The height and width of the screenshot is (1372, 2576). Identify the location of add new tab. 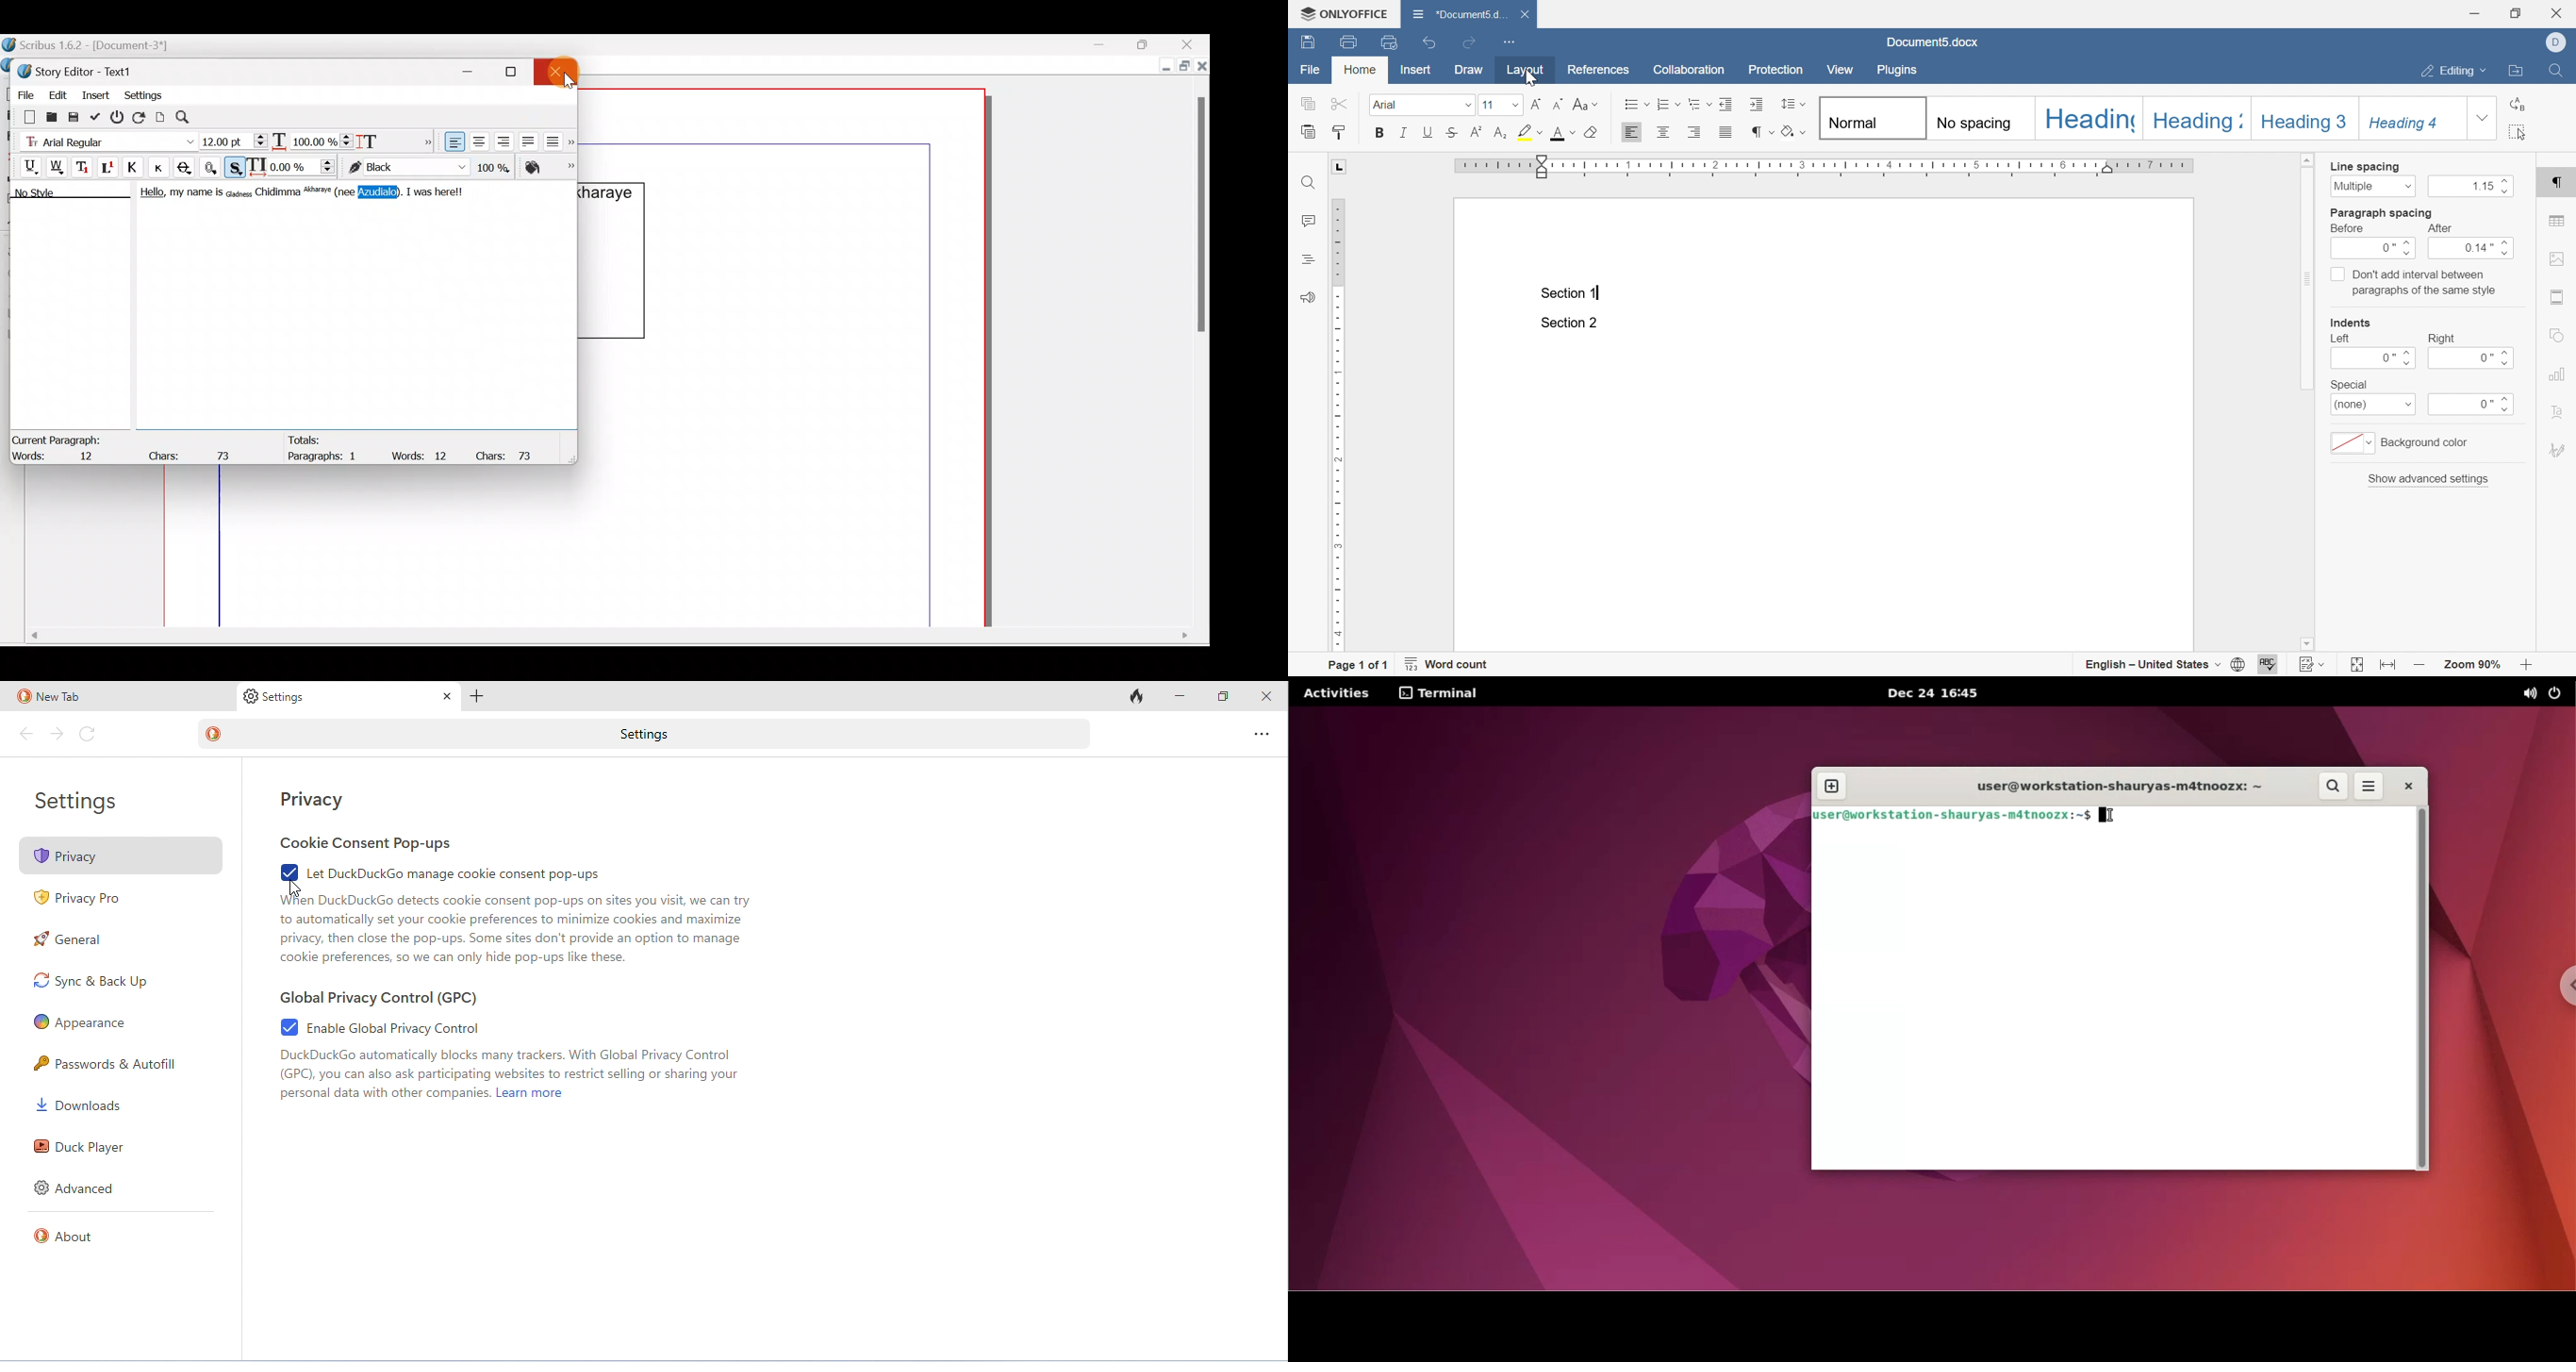
(477, 697).